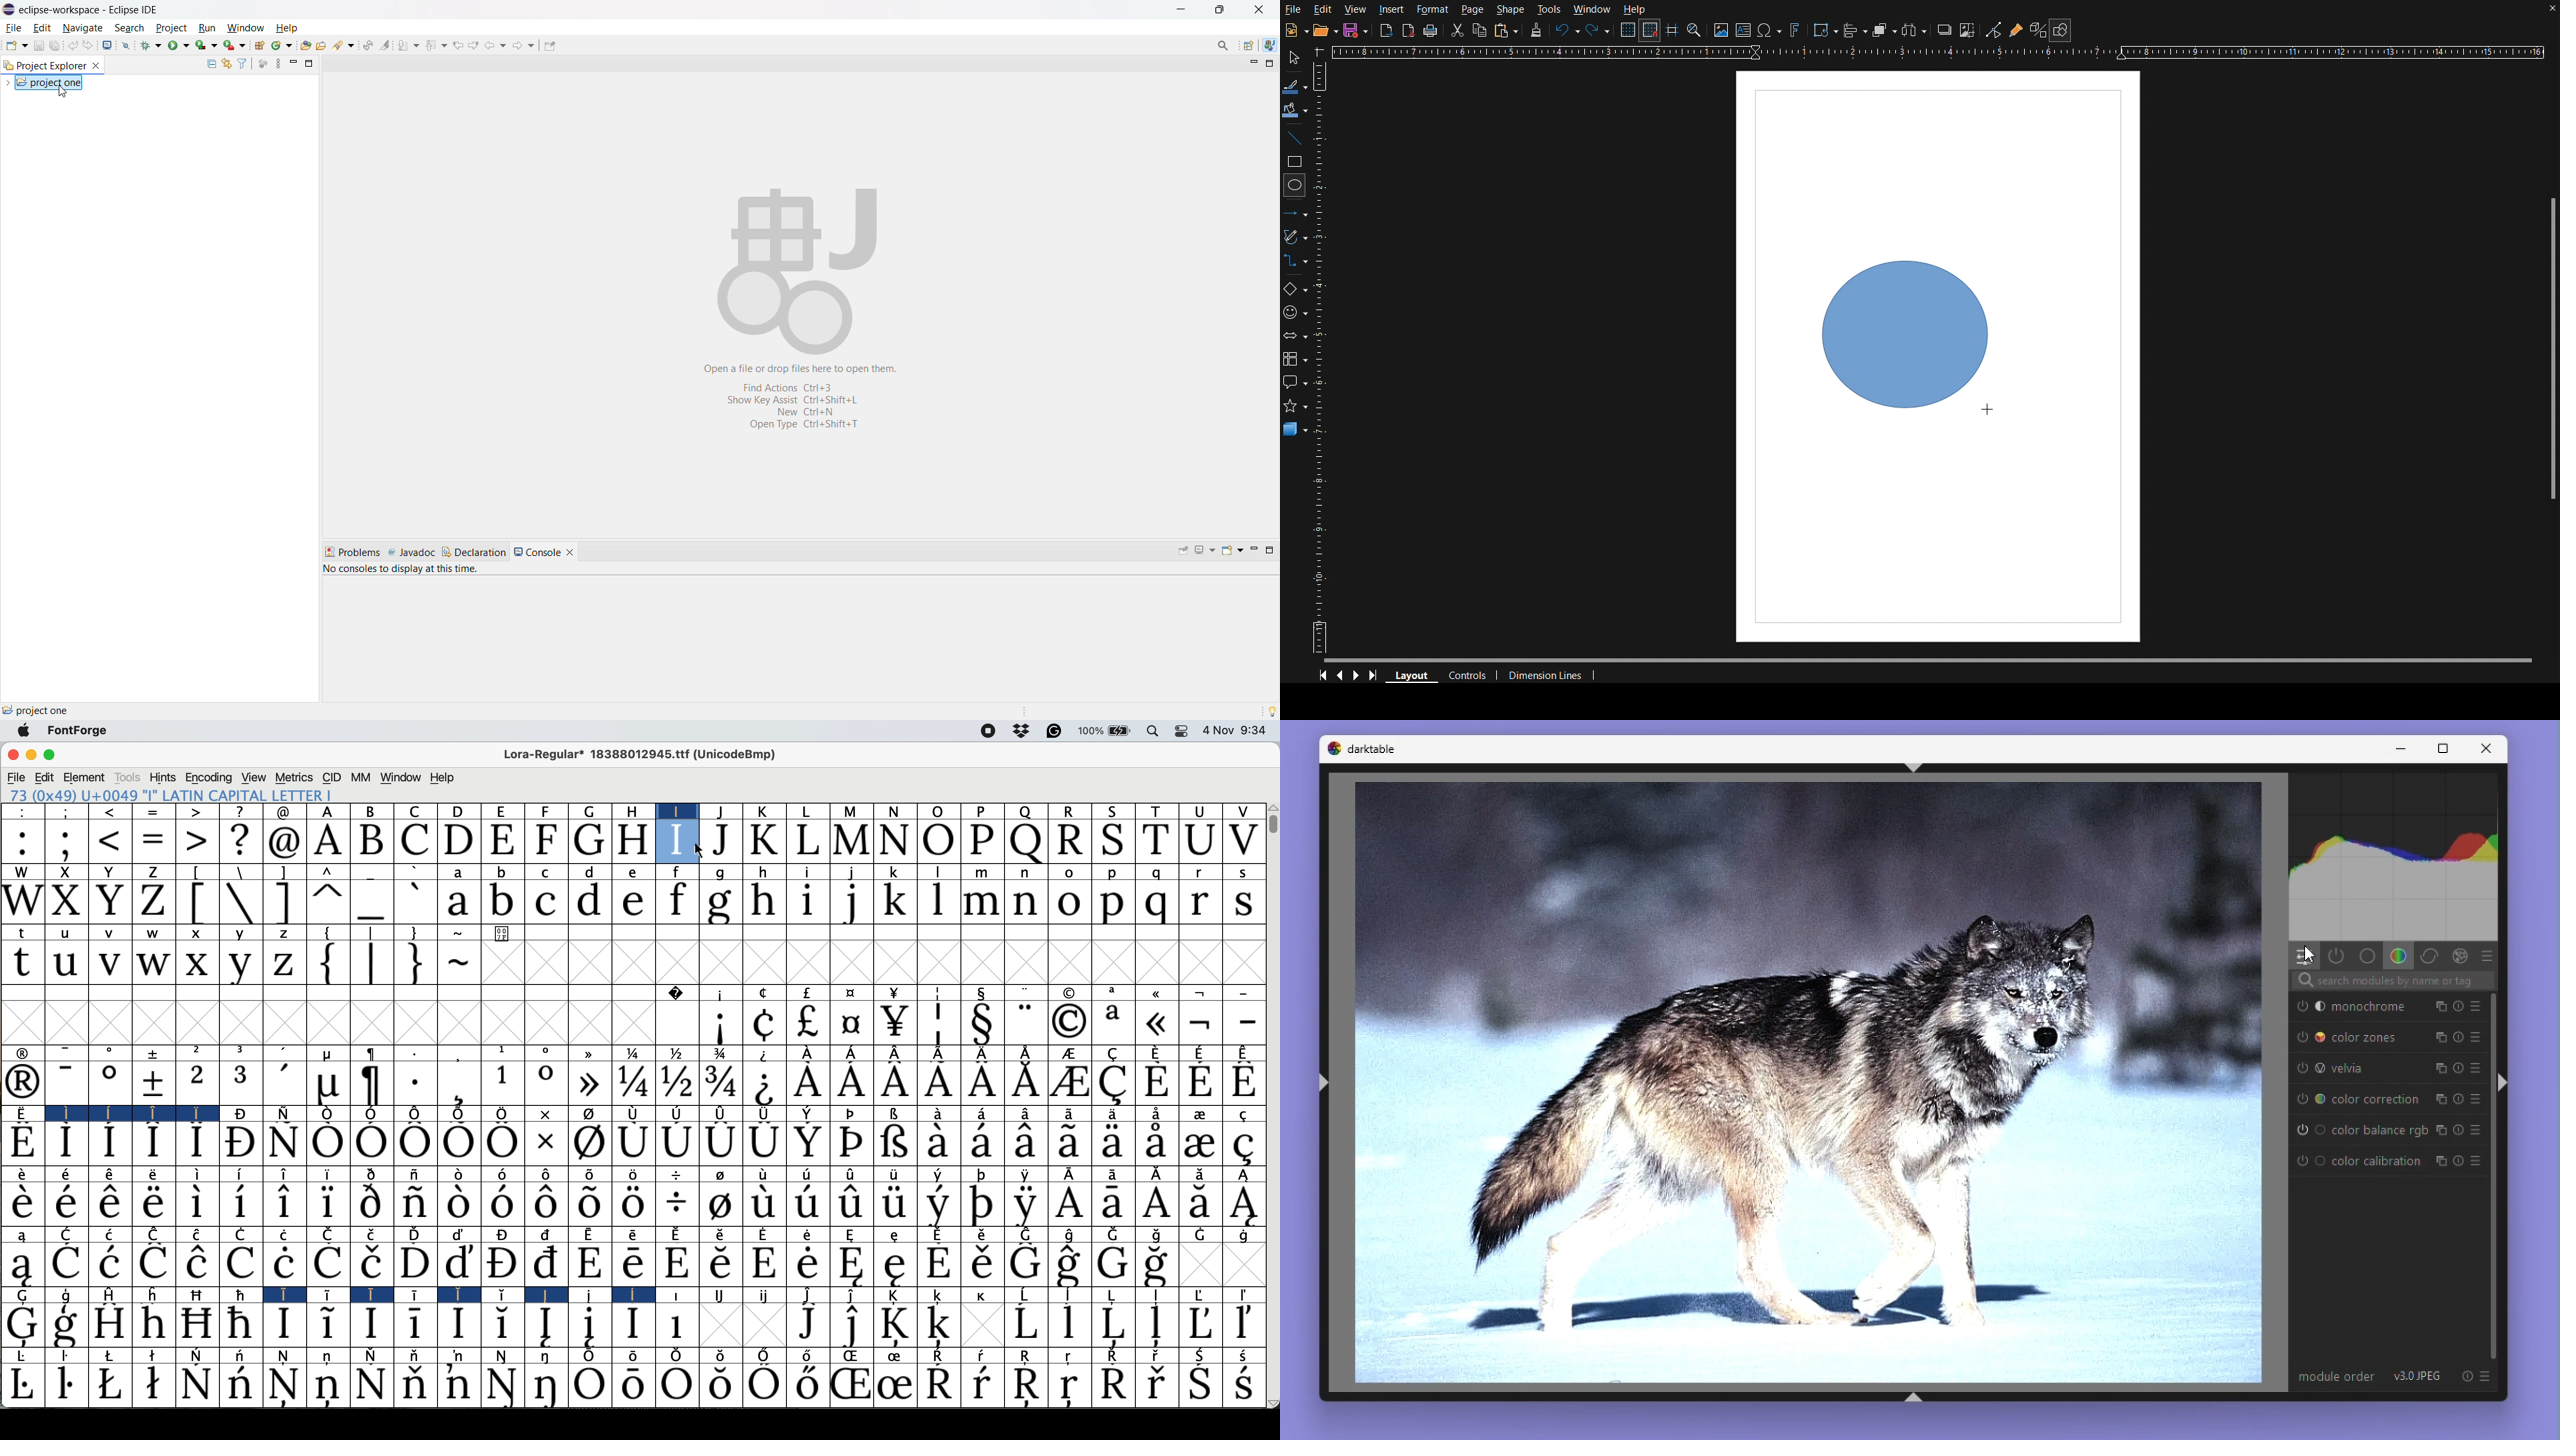 The image size is (2576, 1456). What do you see at coordinates (543, 1083) in the screenshot?
I see `0` at bounding box center [543, 1083].